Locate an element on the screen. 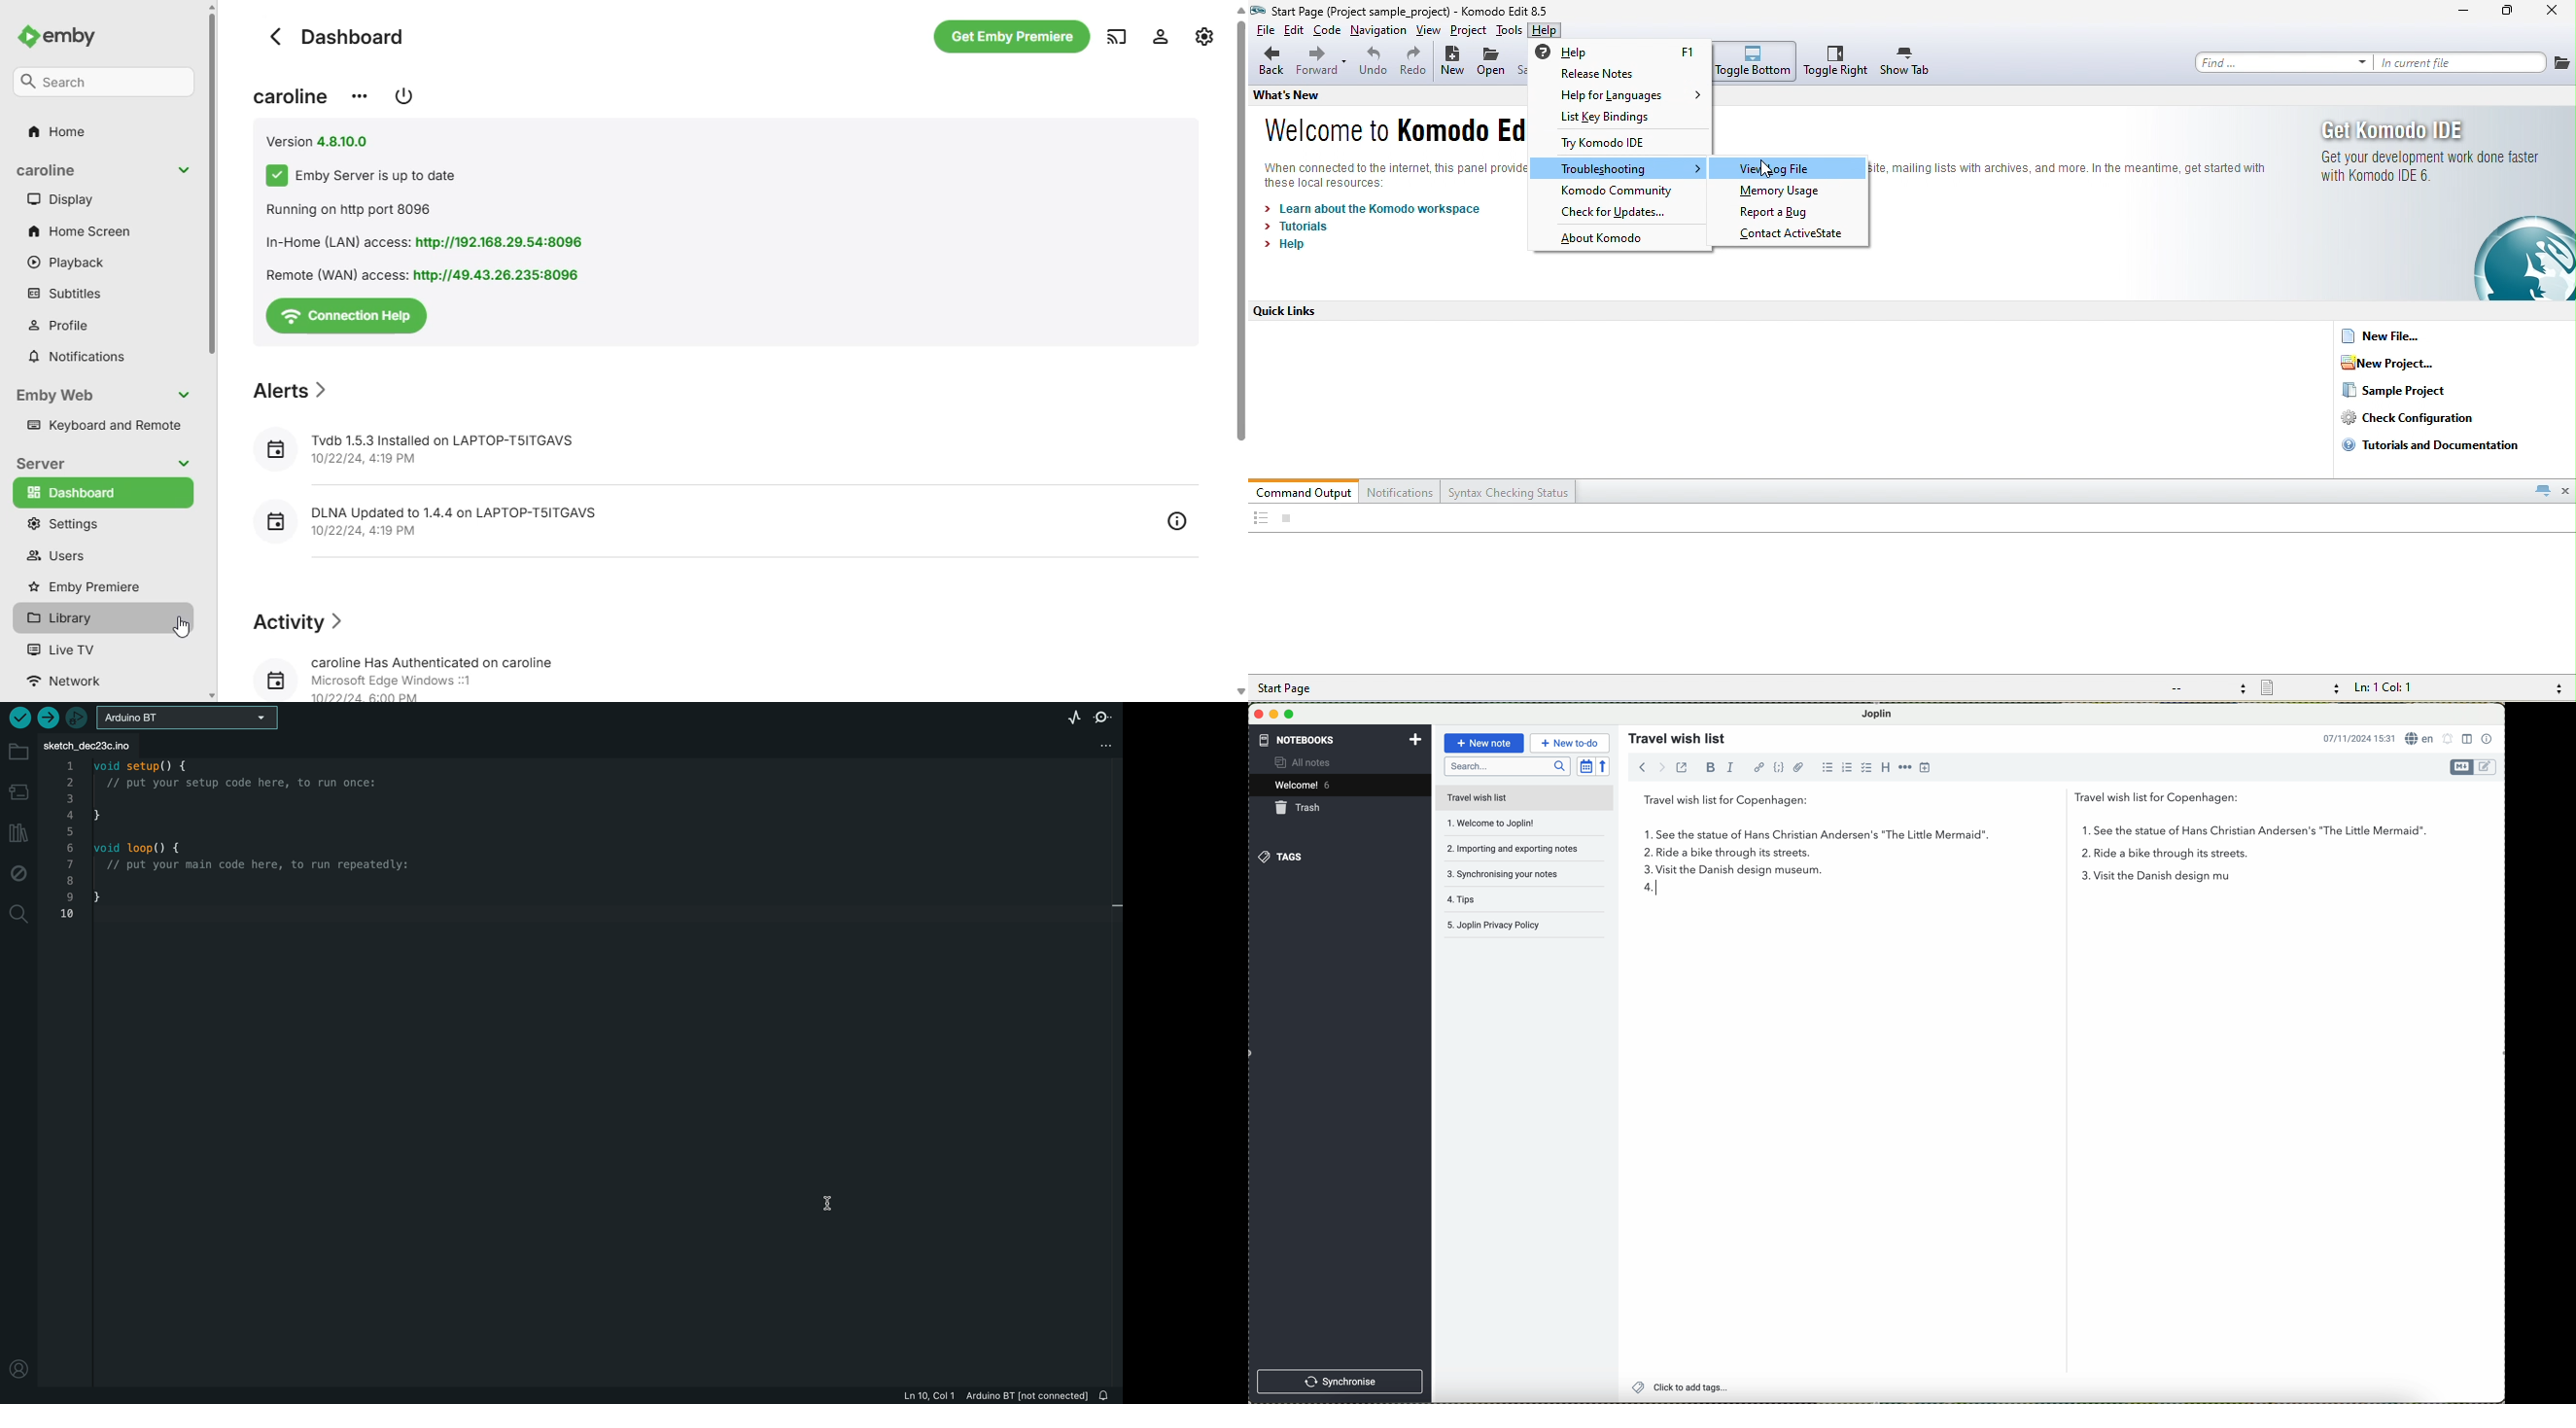  emby premiere is located at coordinates (85, 586).